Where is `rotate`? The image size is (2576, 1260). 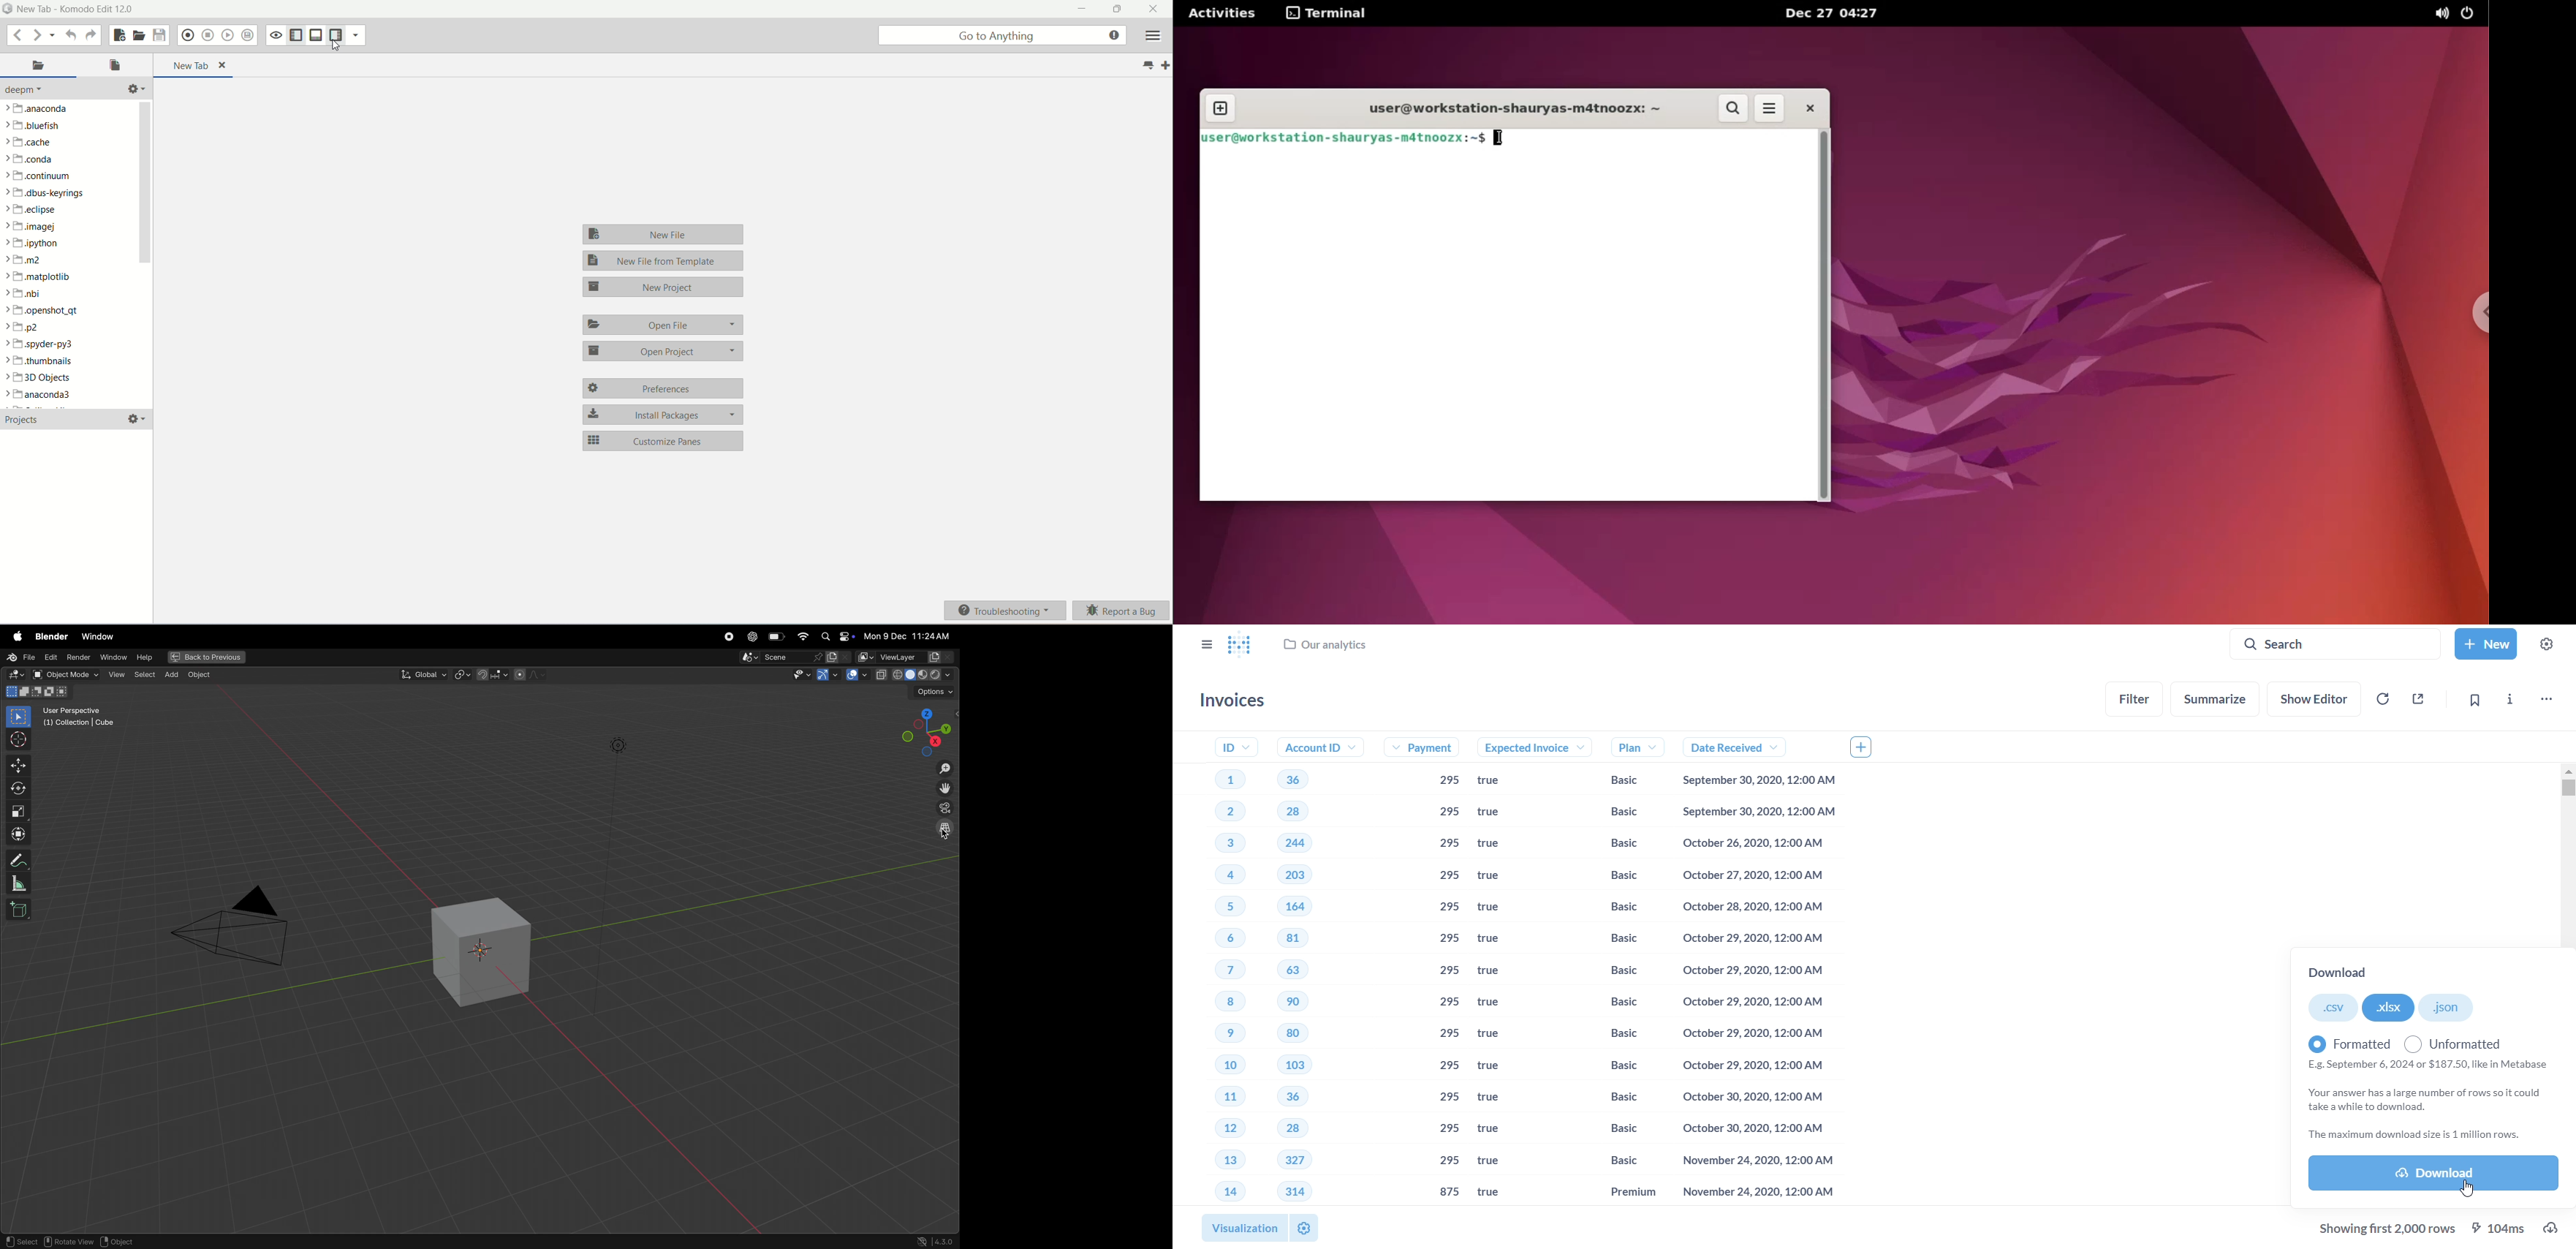
rotate is located at coordinates (15, 789).